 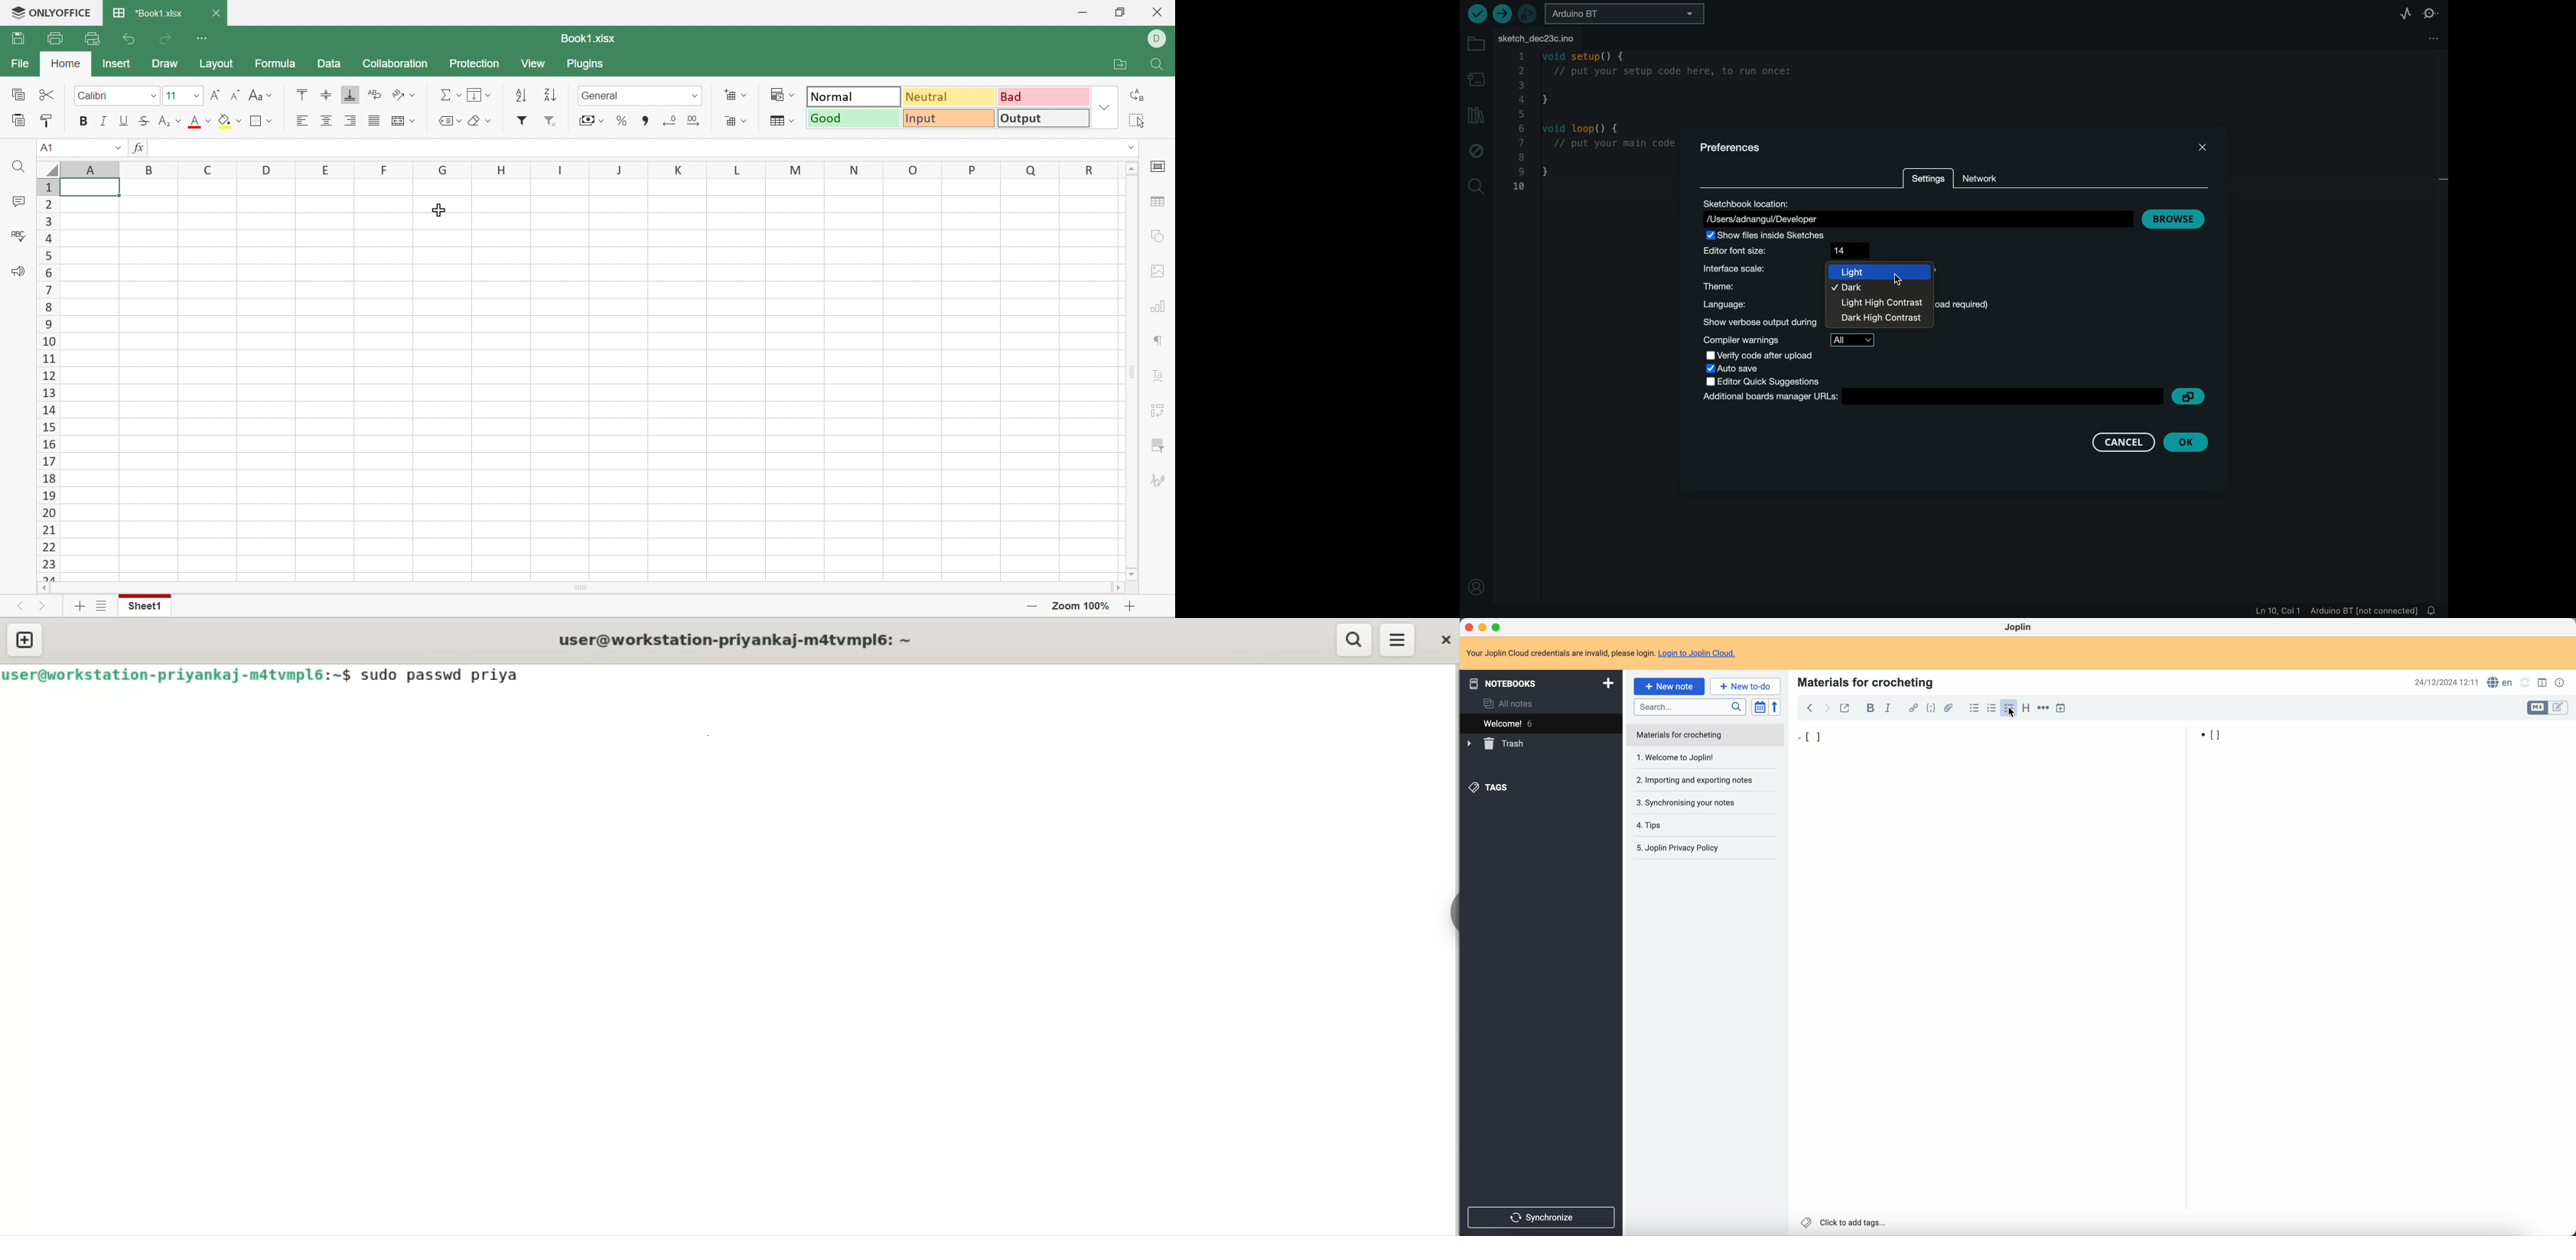 I want to click on 1, so click(x=45, y=188).